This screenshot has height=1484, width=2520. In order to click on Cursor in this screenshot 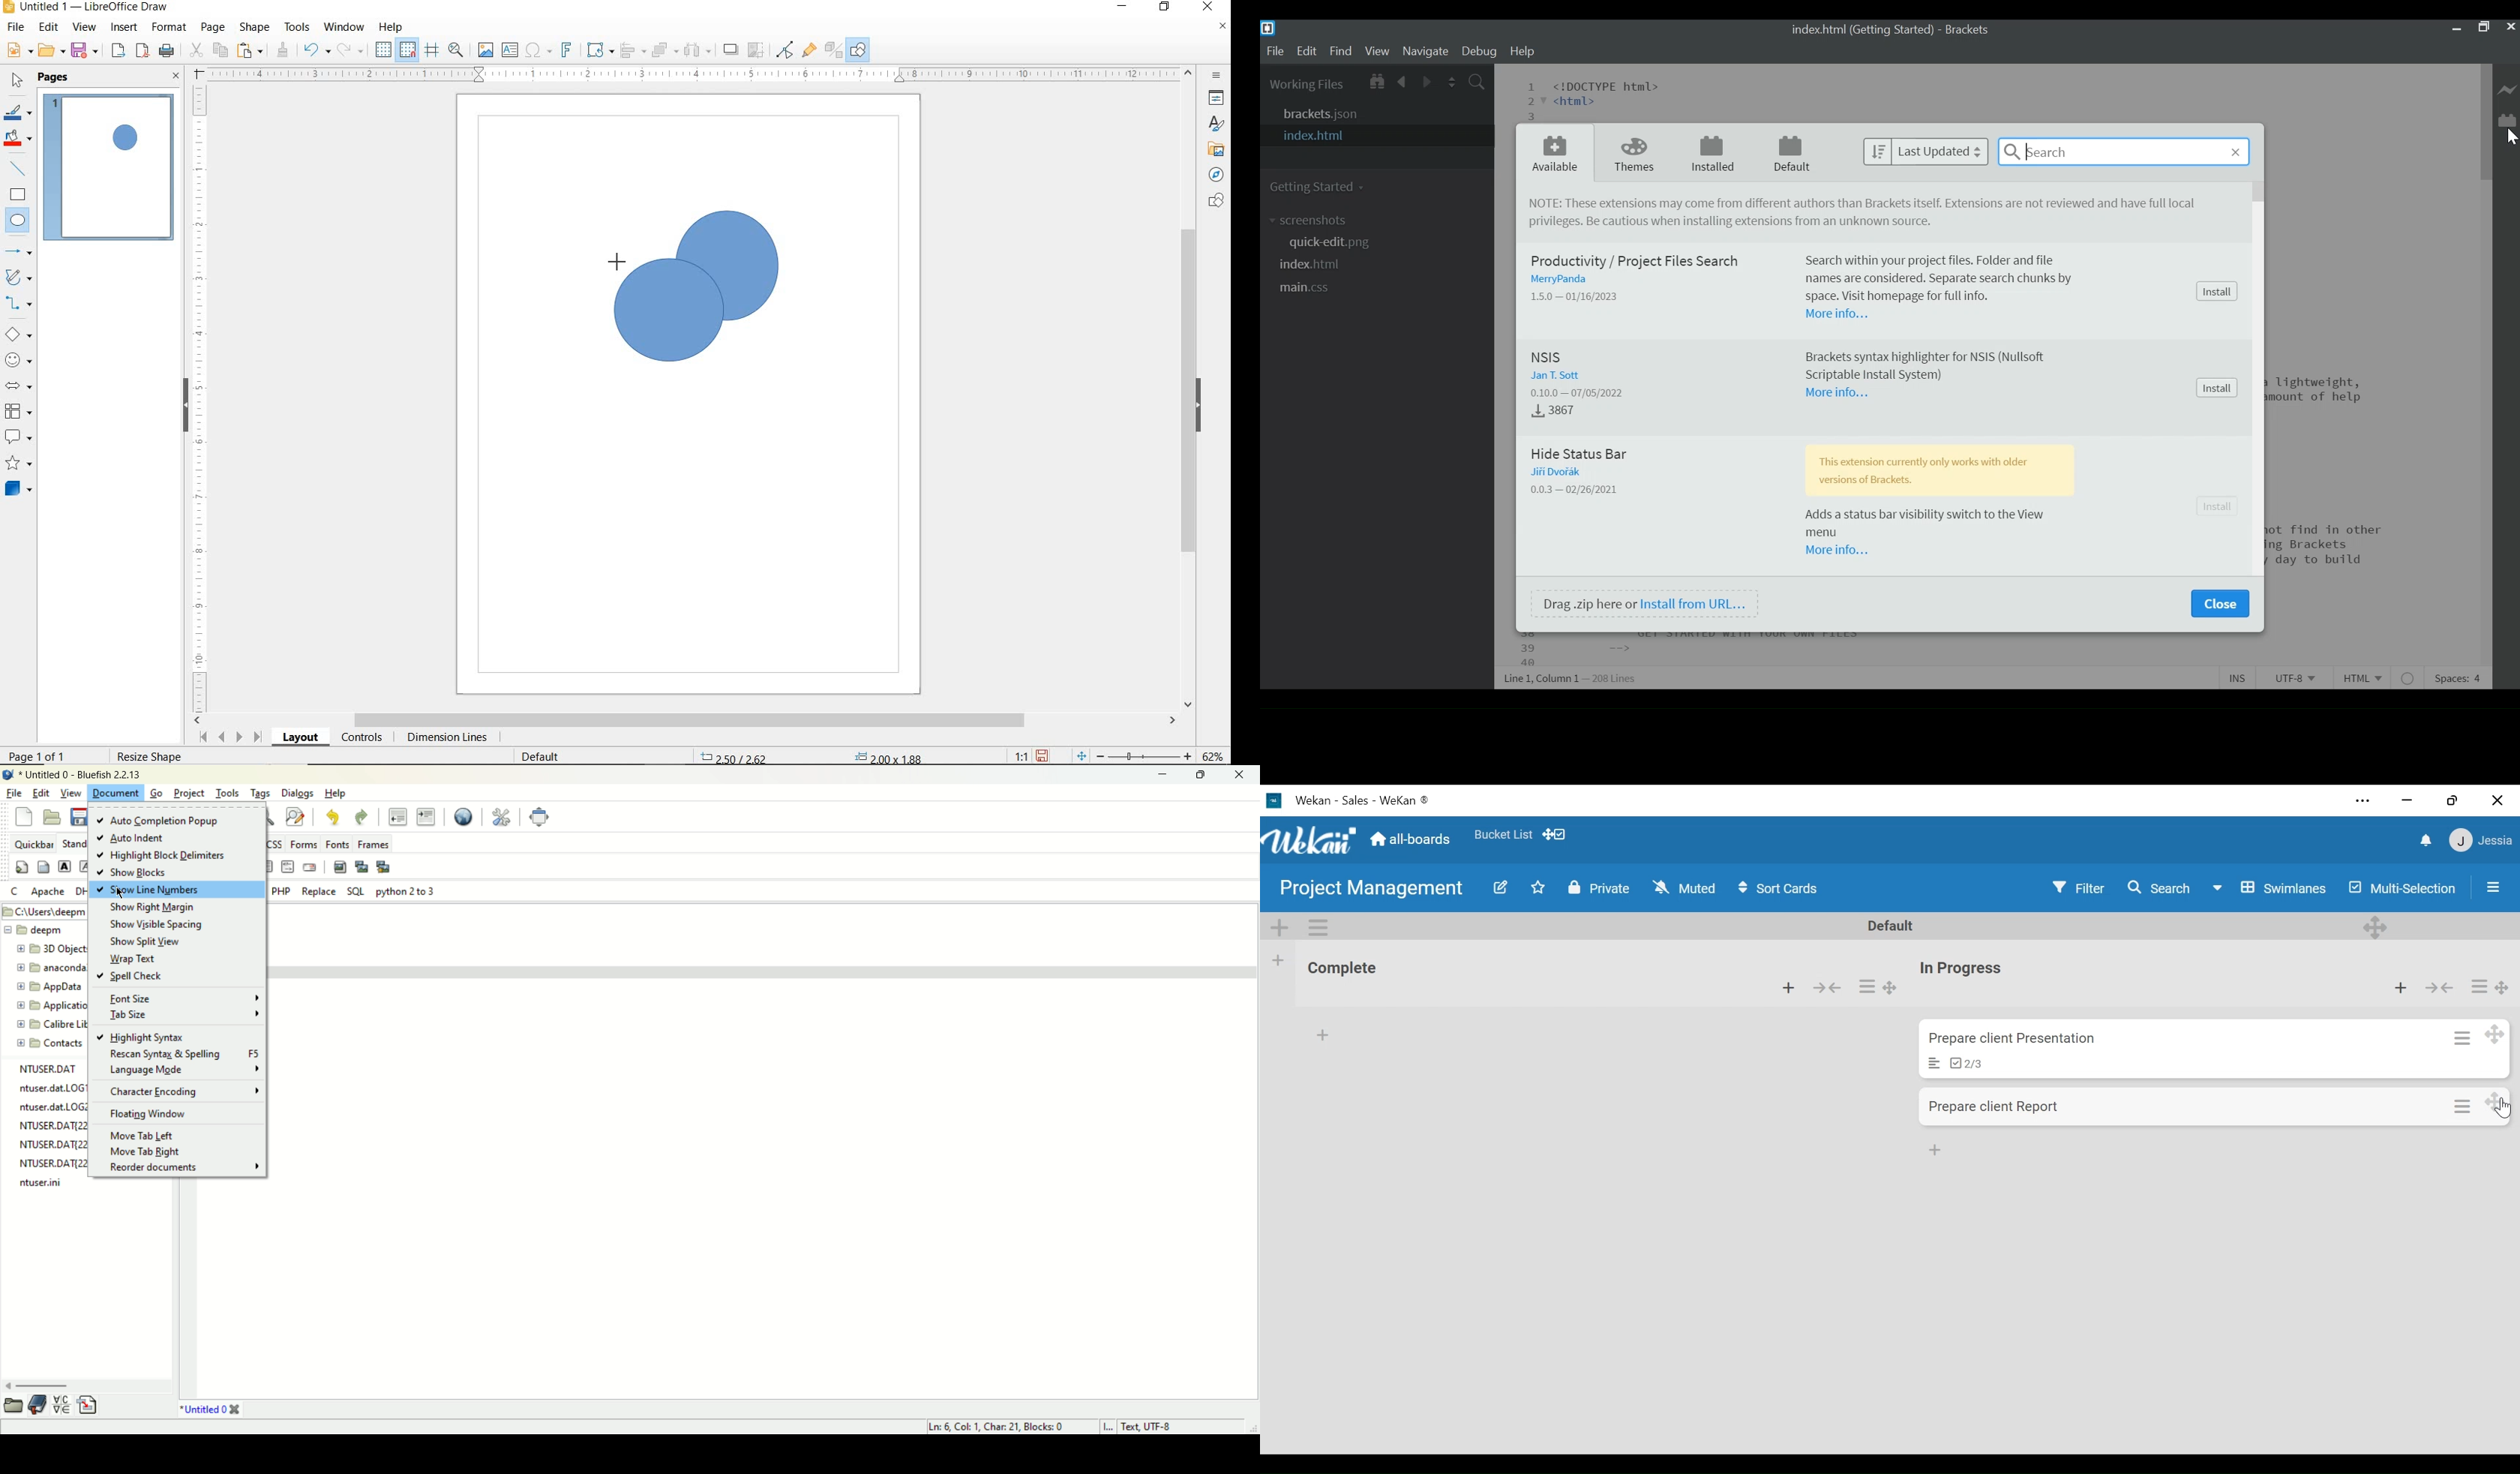, I will do `click(2509, 142)`.